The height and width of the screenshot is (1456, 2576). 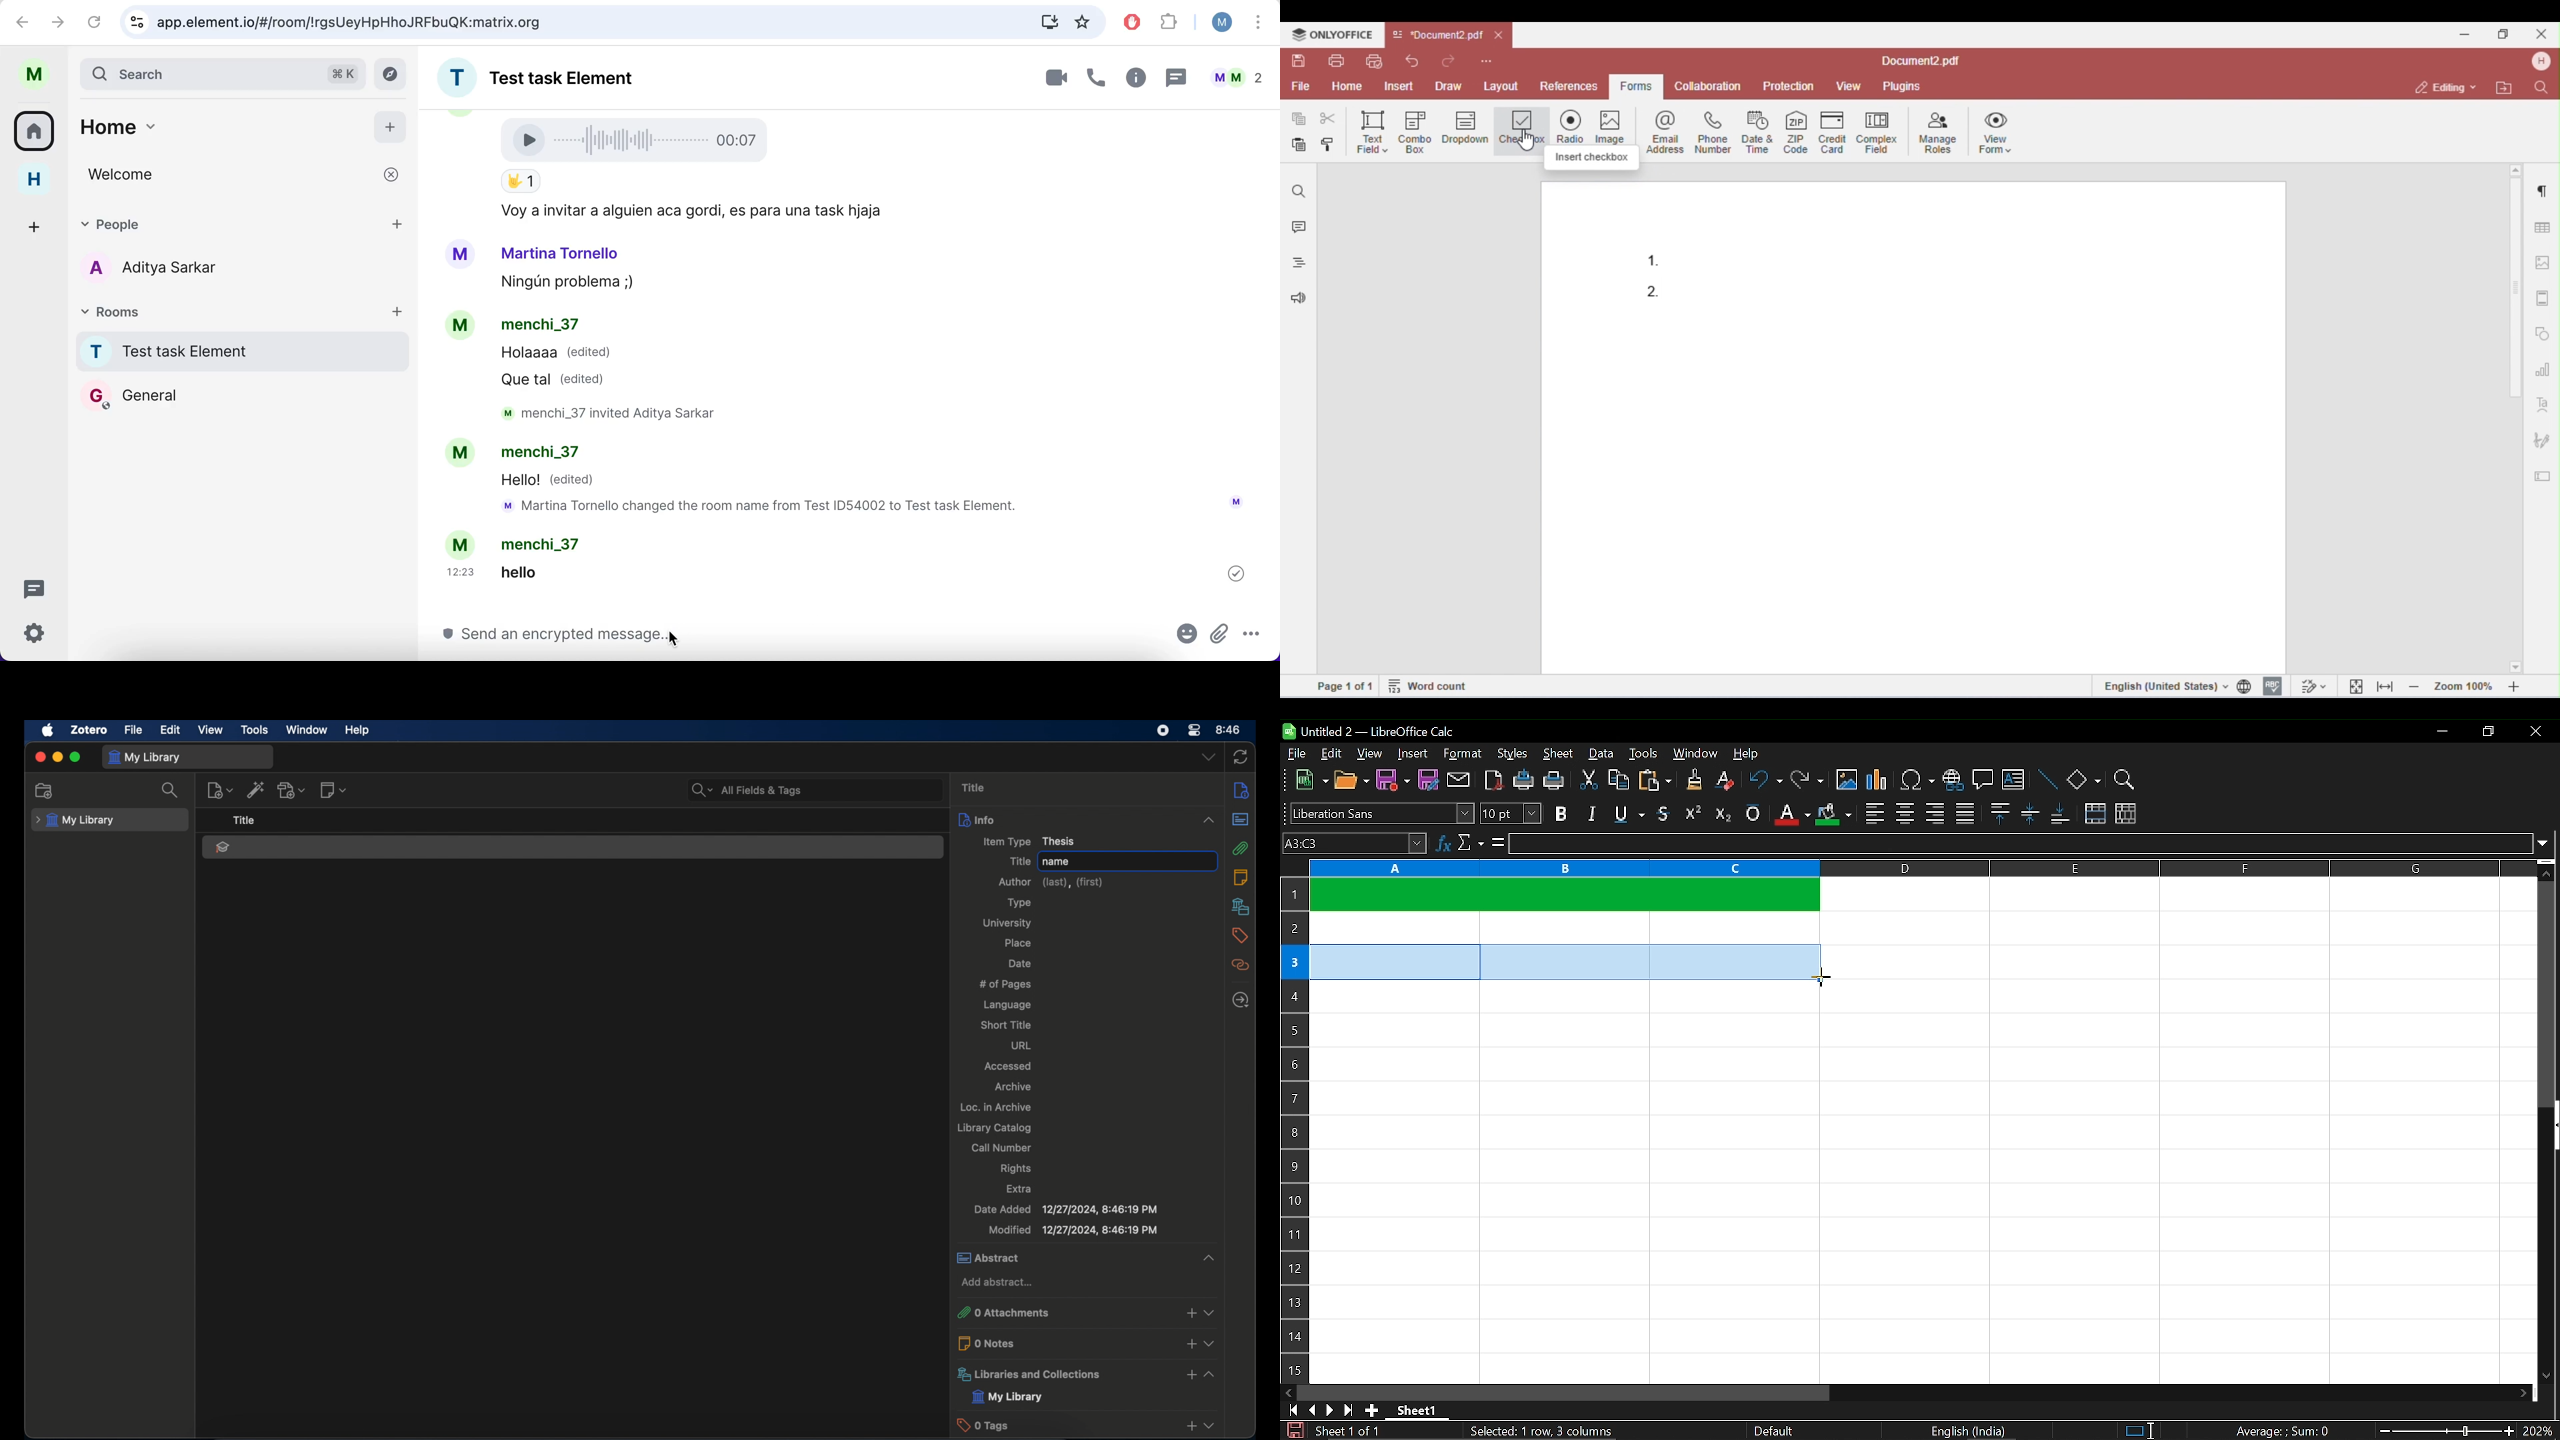 What do you see at coordinates (556, 355) in the screenshot?
I see `Holaaaa (edited)` at bounding box center [556, 355].